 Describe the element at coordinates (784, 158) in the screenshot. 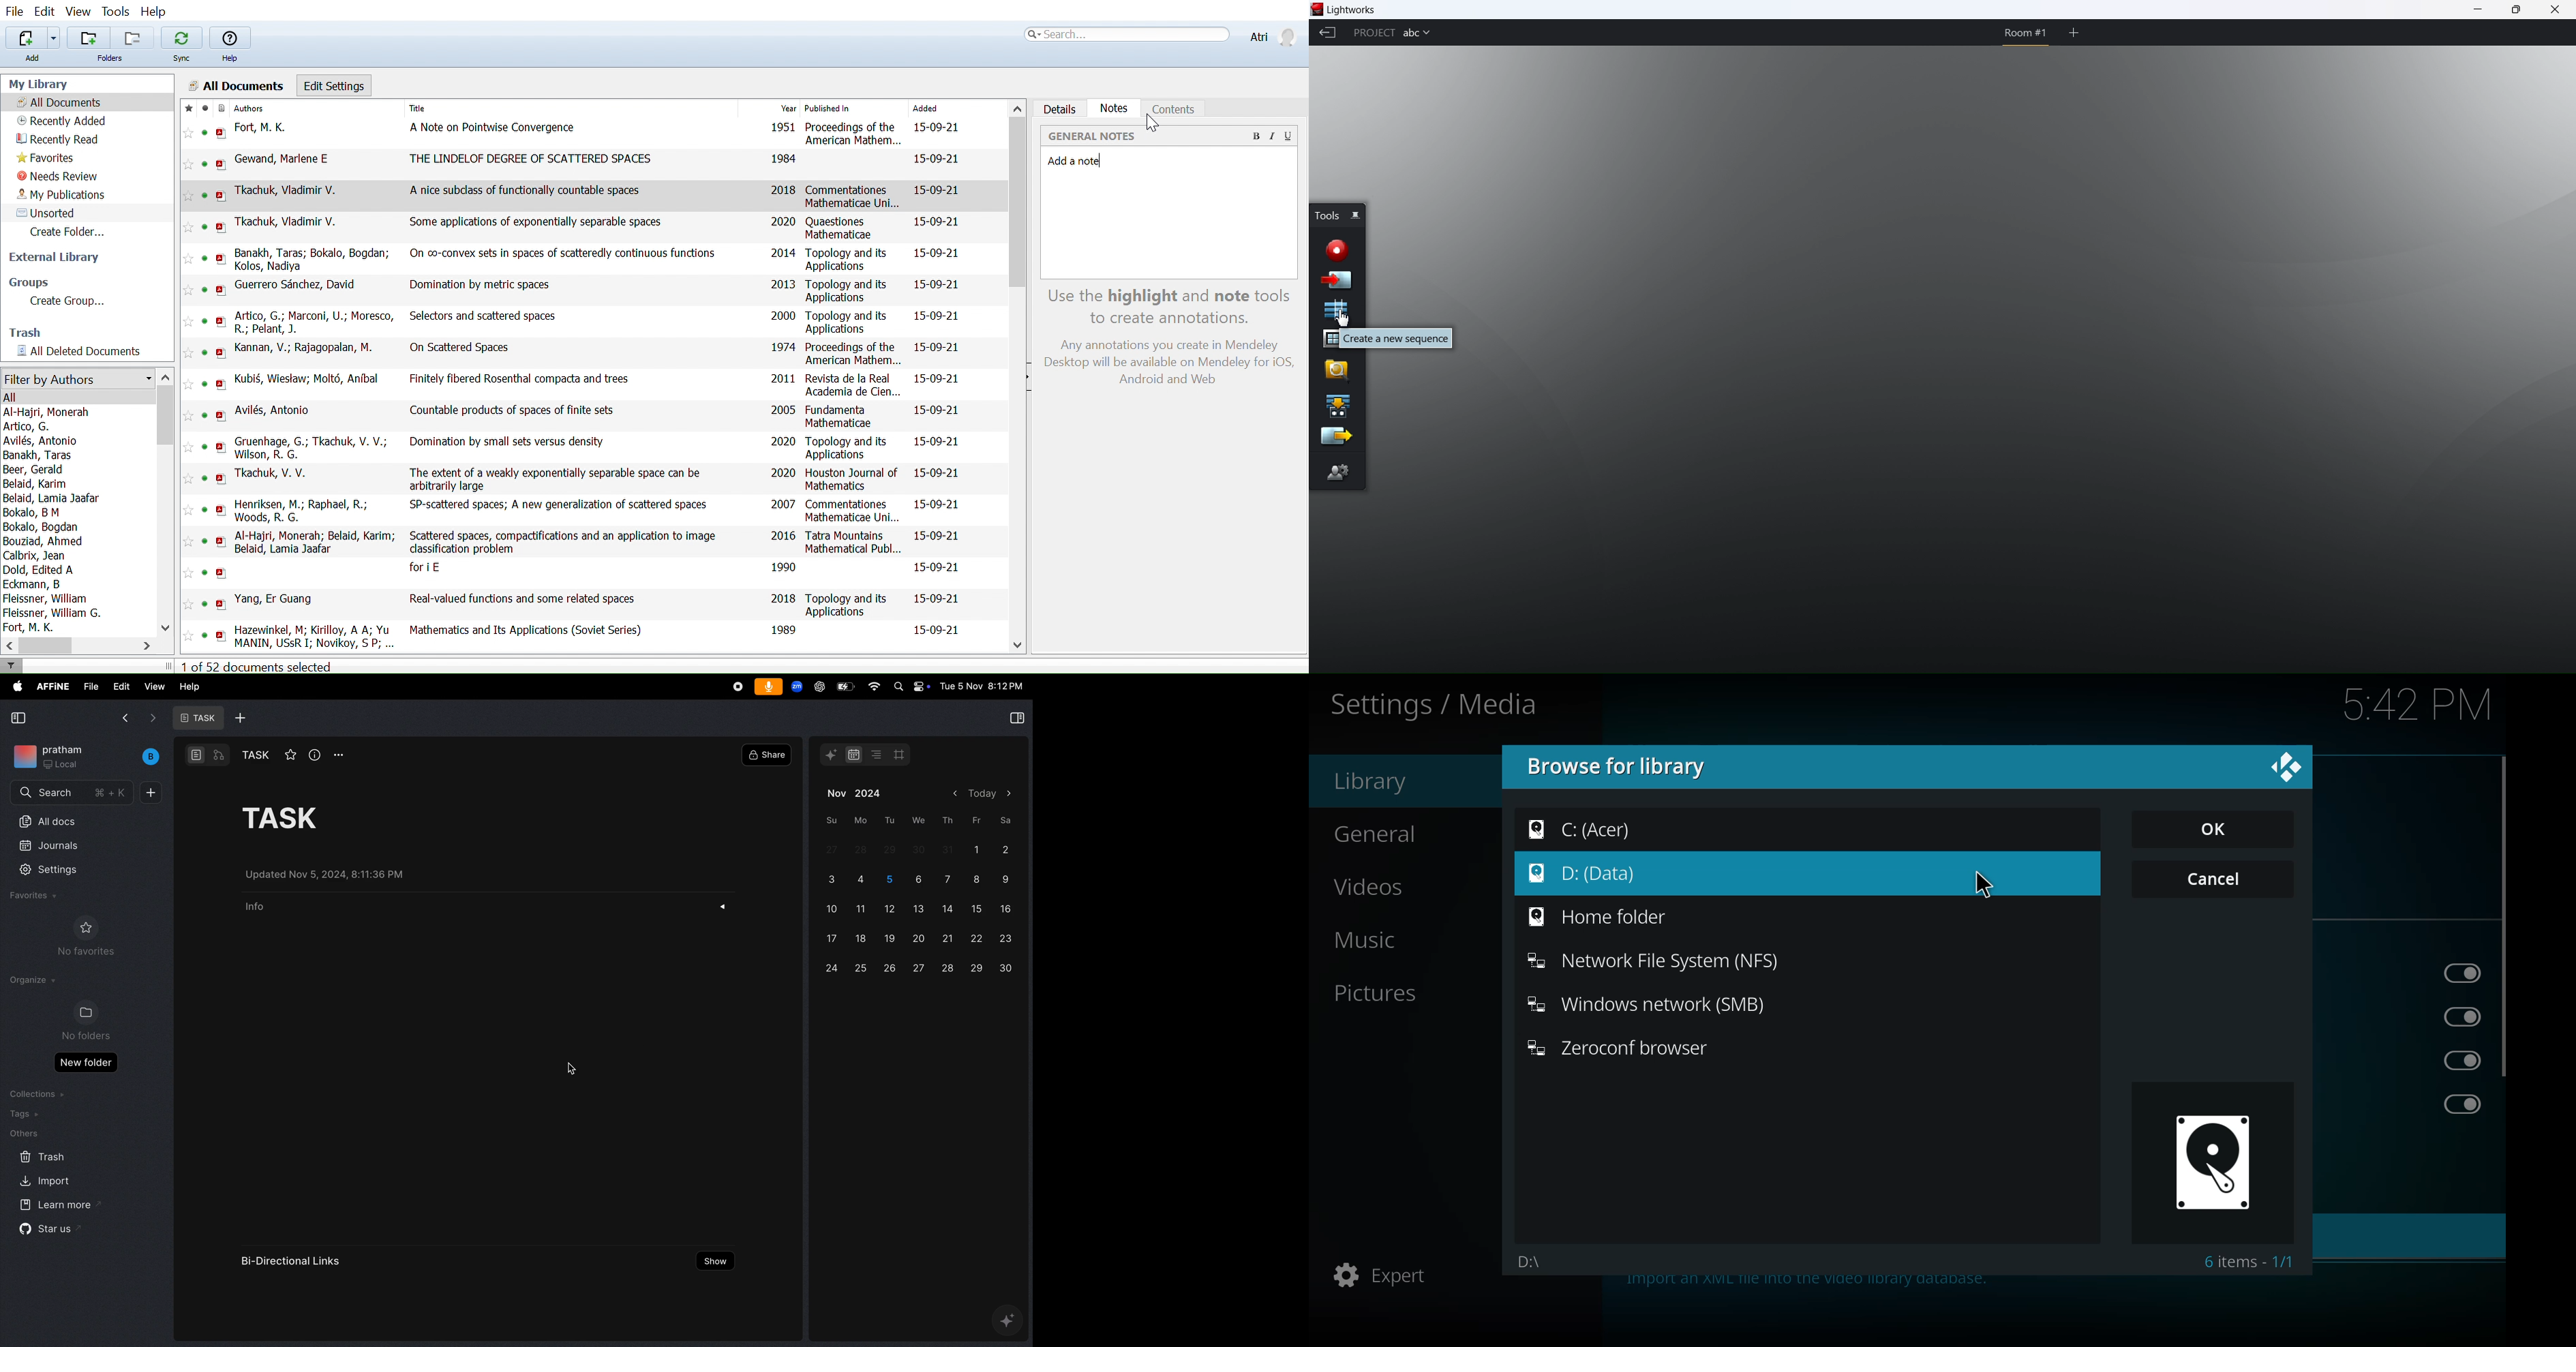

I see `1984` at that location.